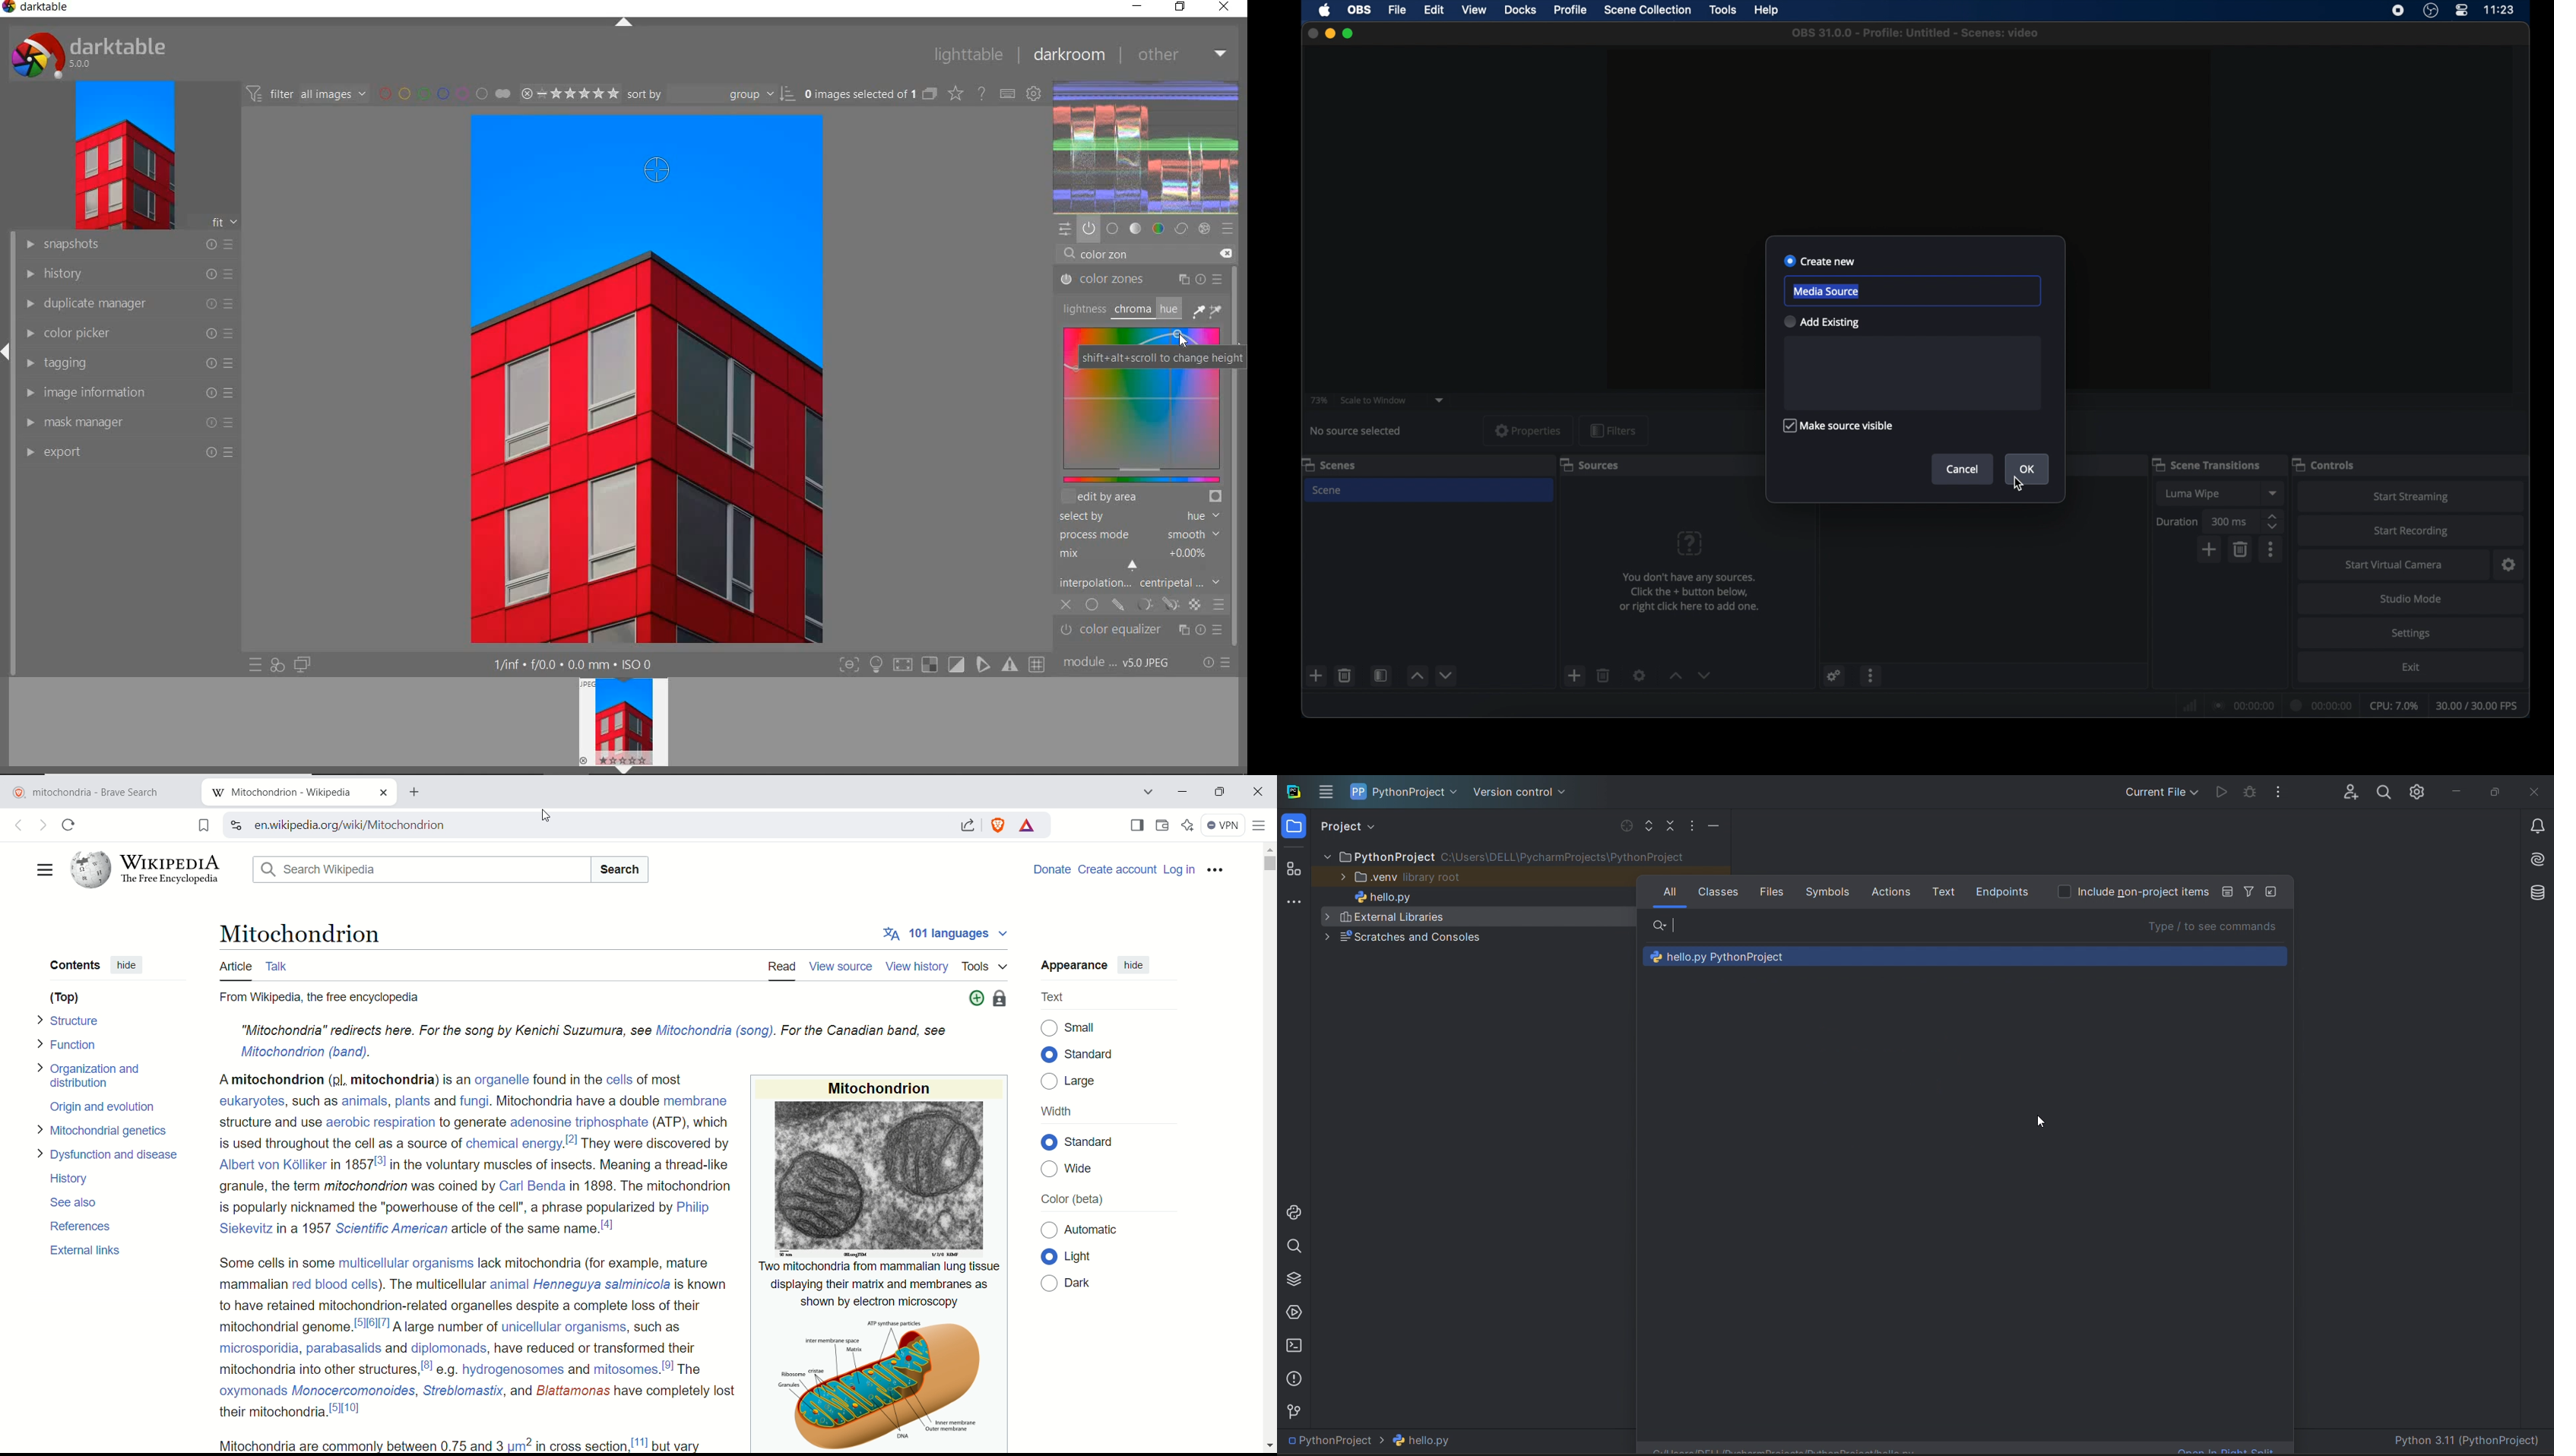 The height and width of the screenshot is (1456, 2576). What do you see at coordinates (1179, 870) in the screenshot?
I see `Log in` at bounding box center [1179, 870].